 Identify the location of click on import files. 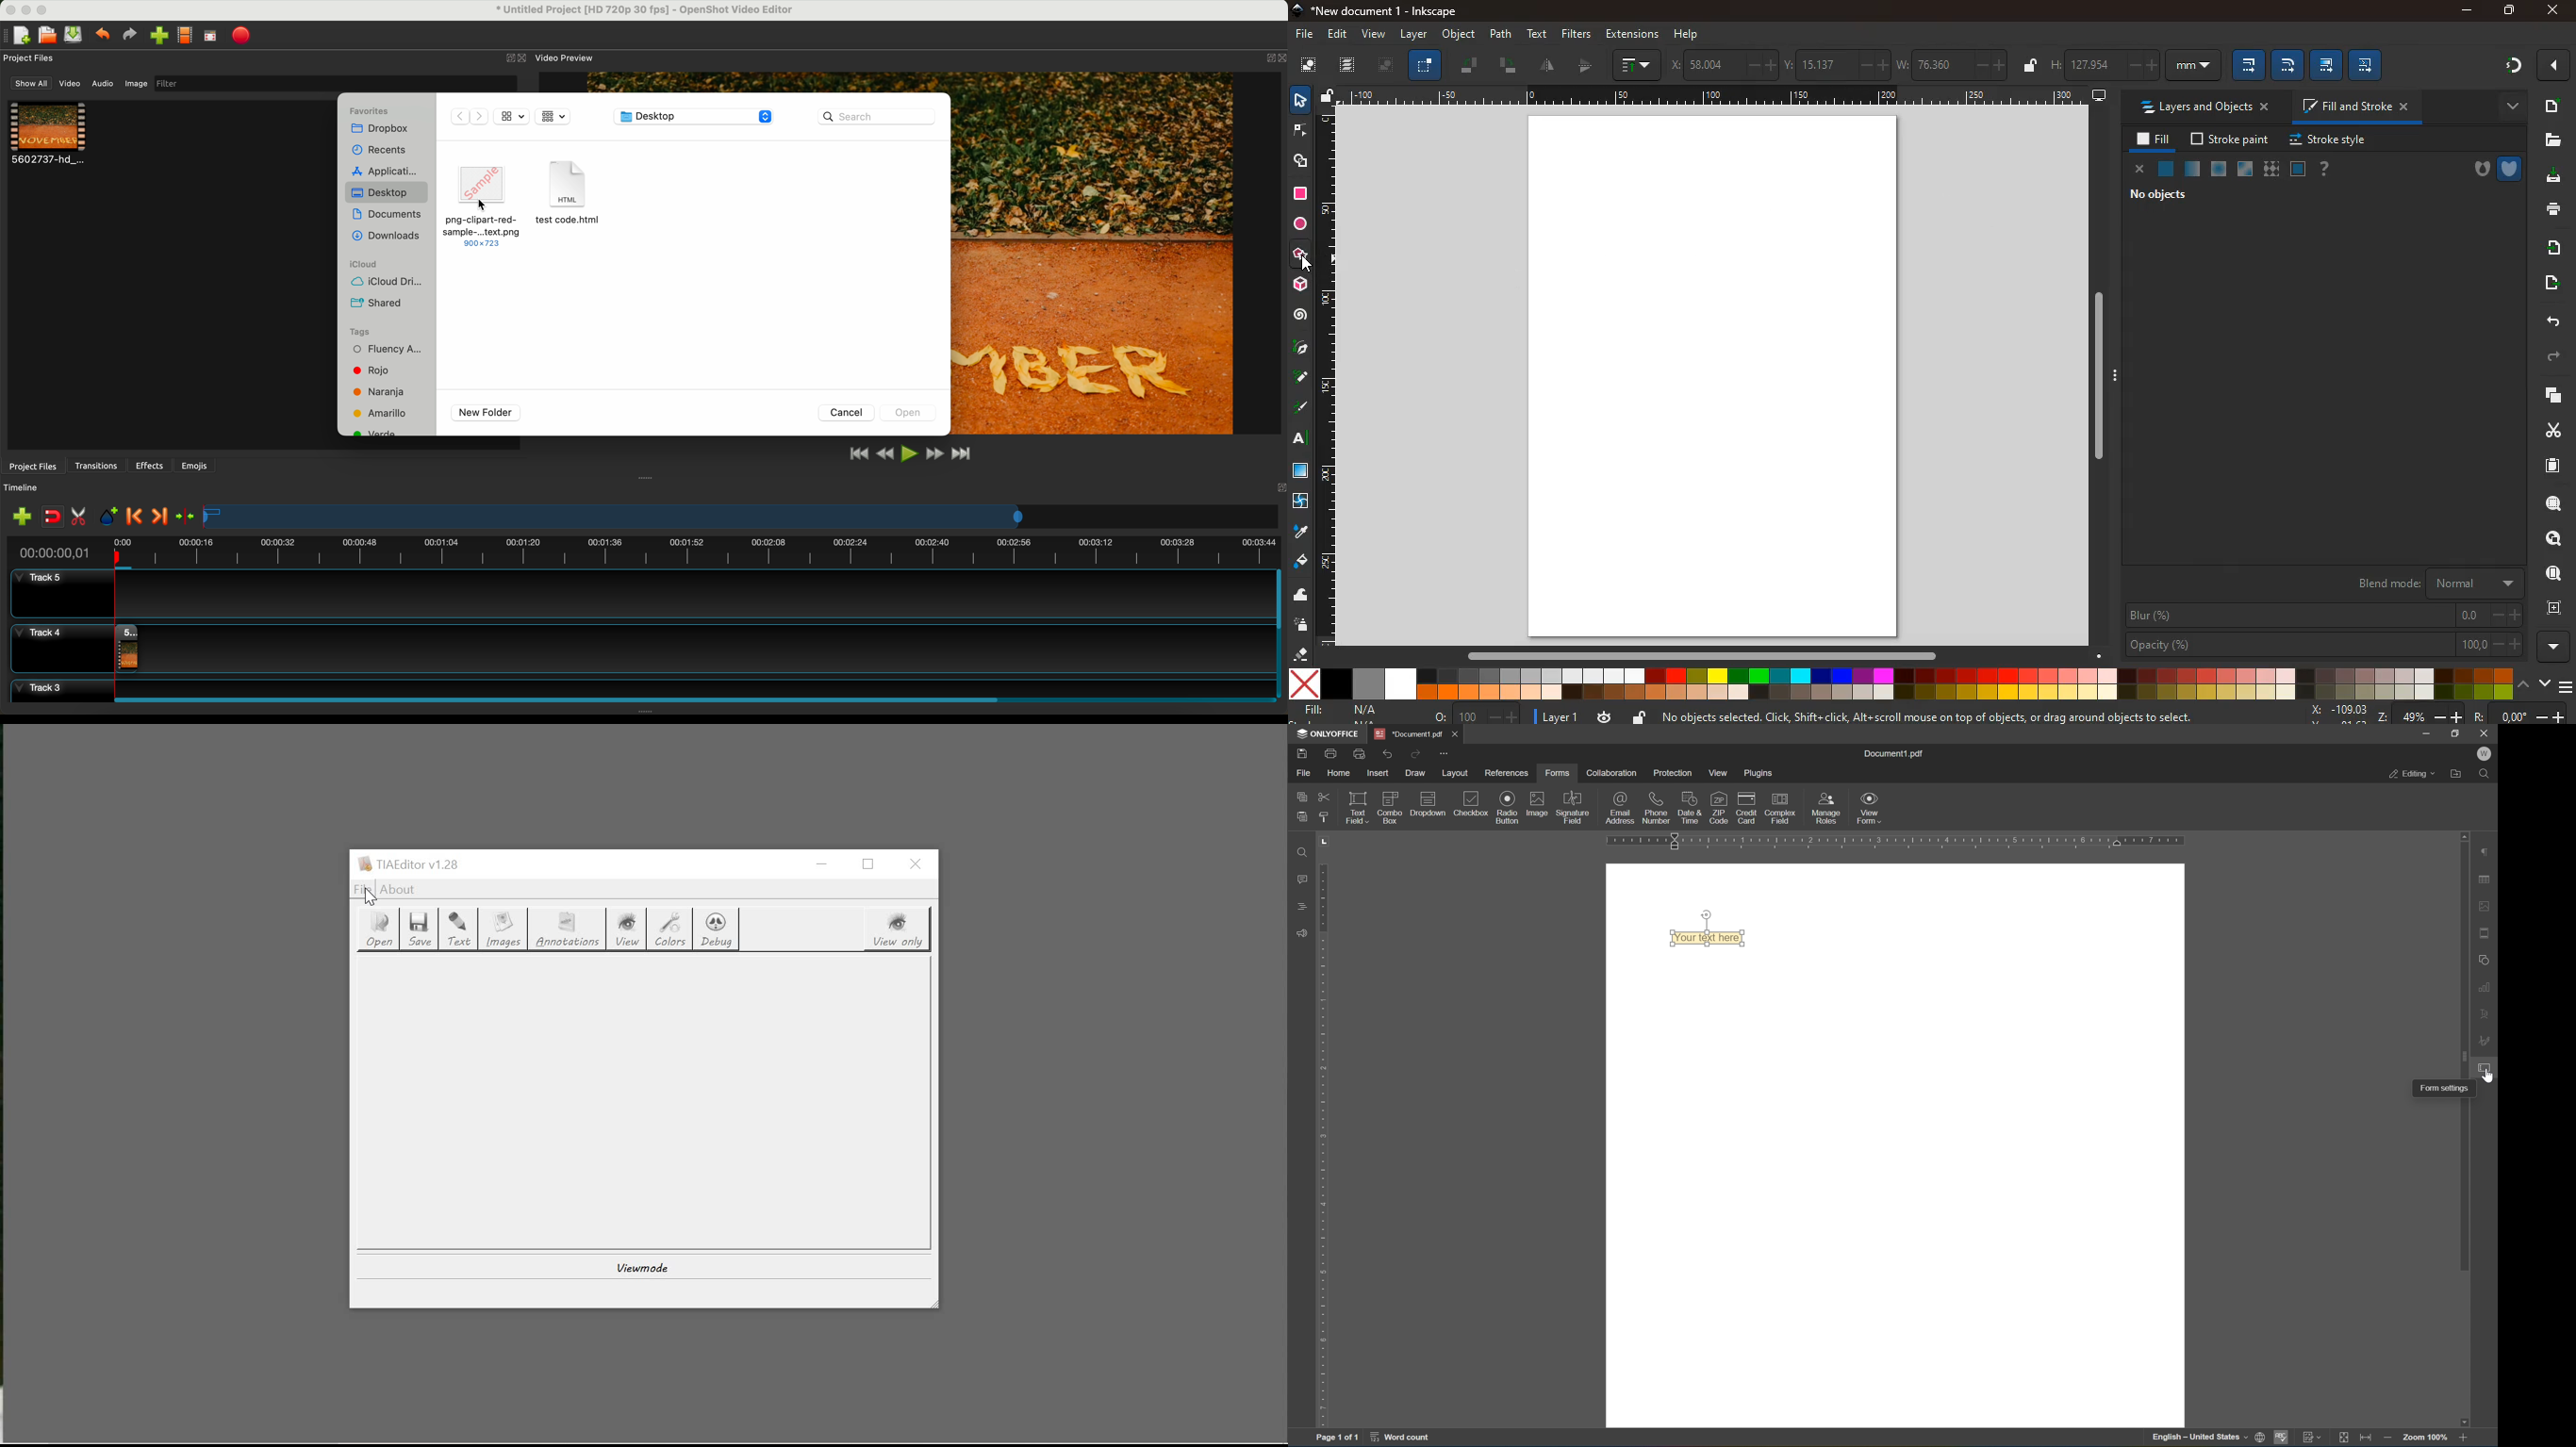
(160, 36).